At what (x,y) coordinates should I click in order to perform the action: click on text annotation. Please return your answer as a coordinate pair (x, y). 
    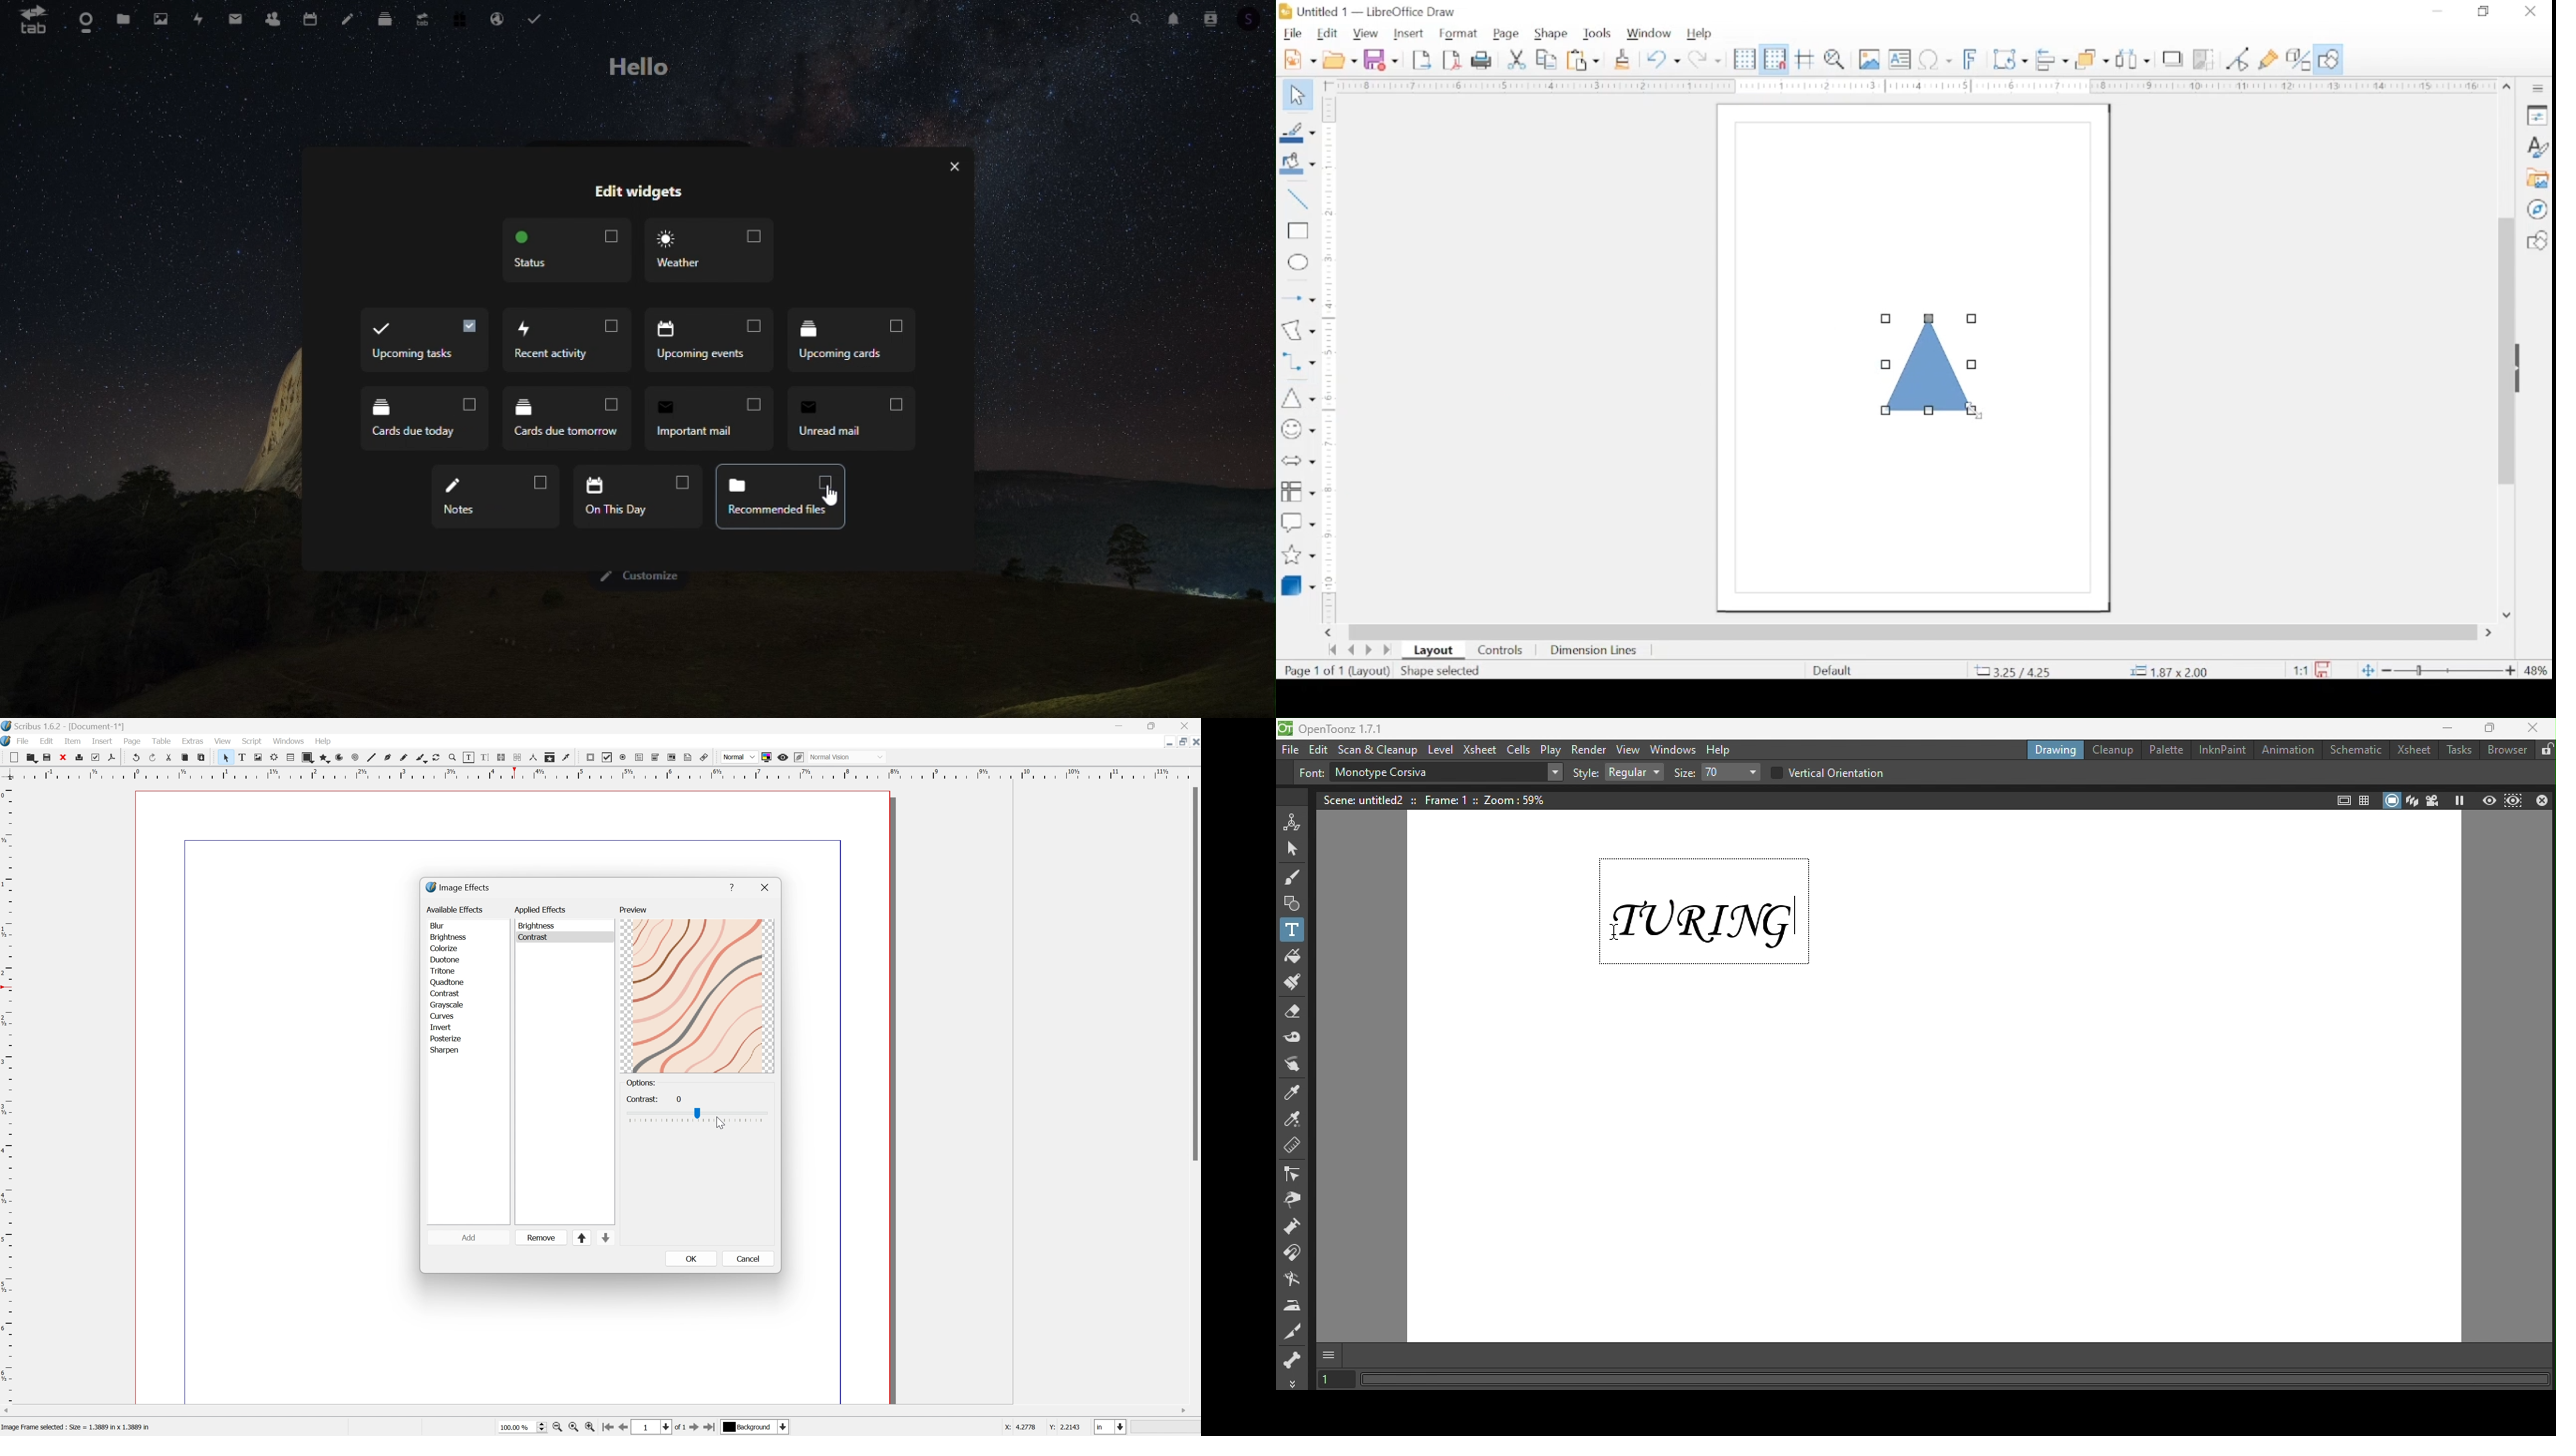
    Looking at the image, I should click on (690, 757).